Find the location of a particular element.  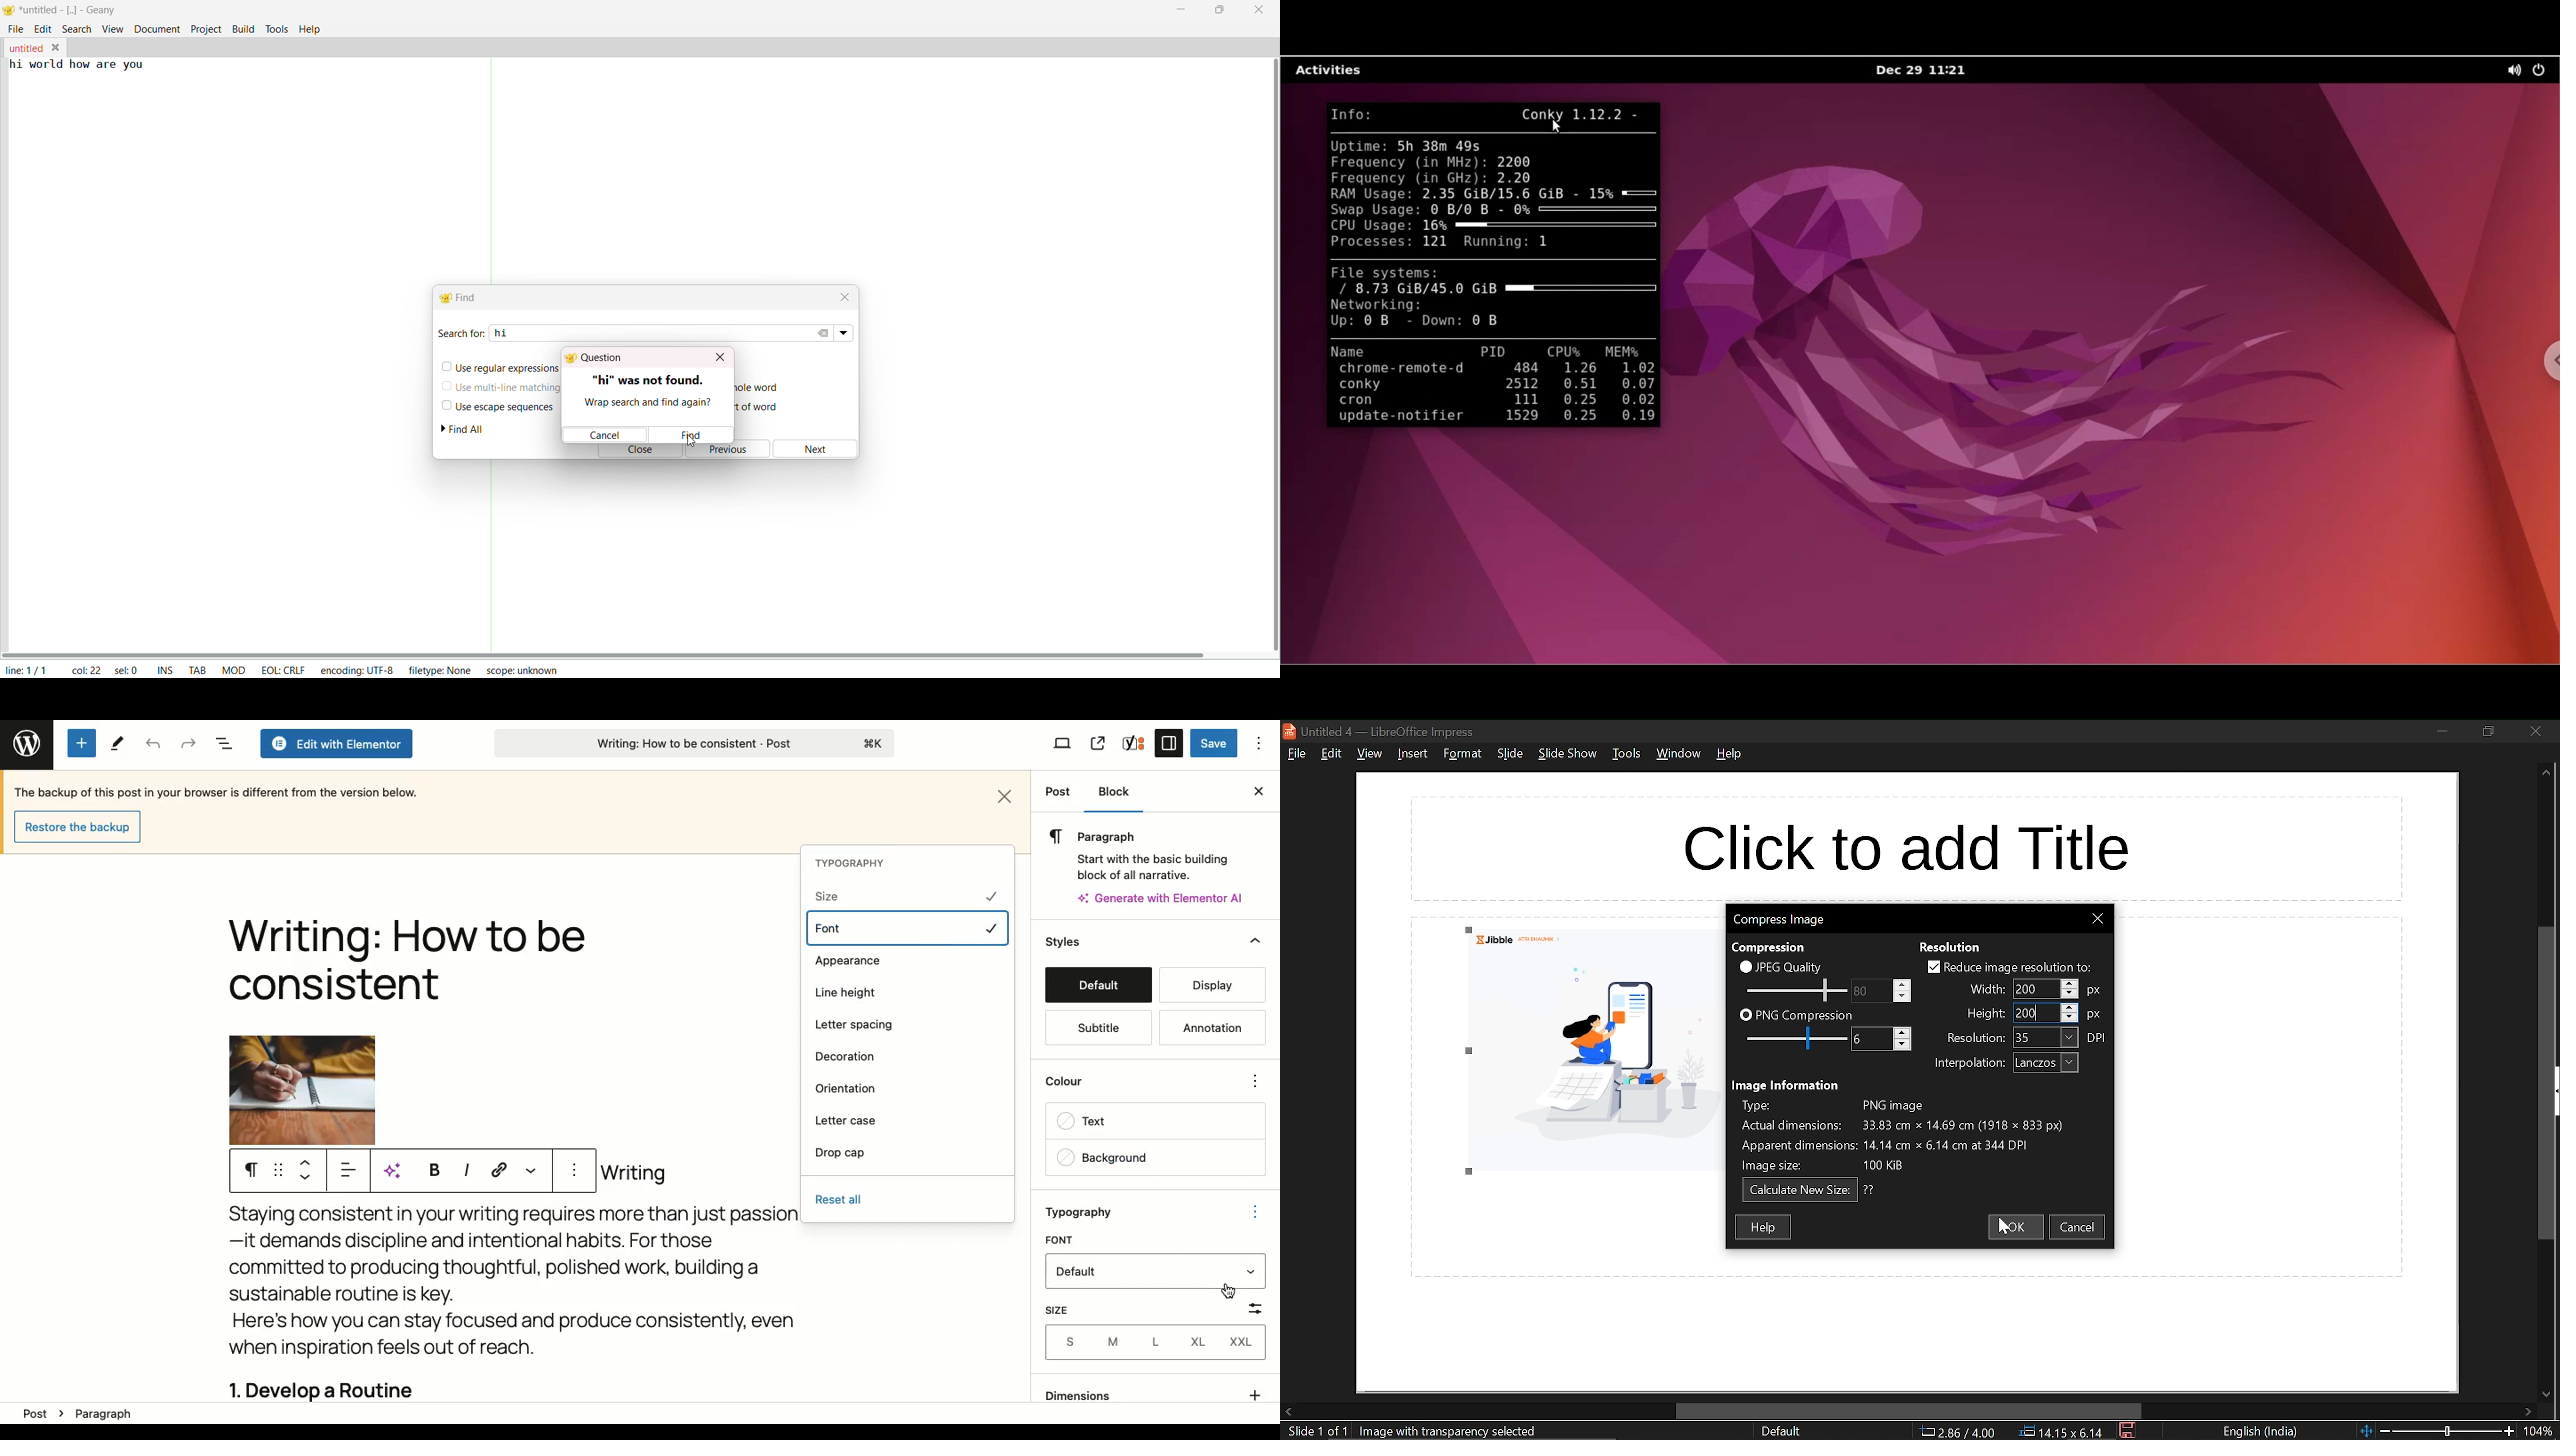

Close is located at coordinates (1255, 791).